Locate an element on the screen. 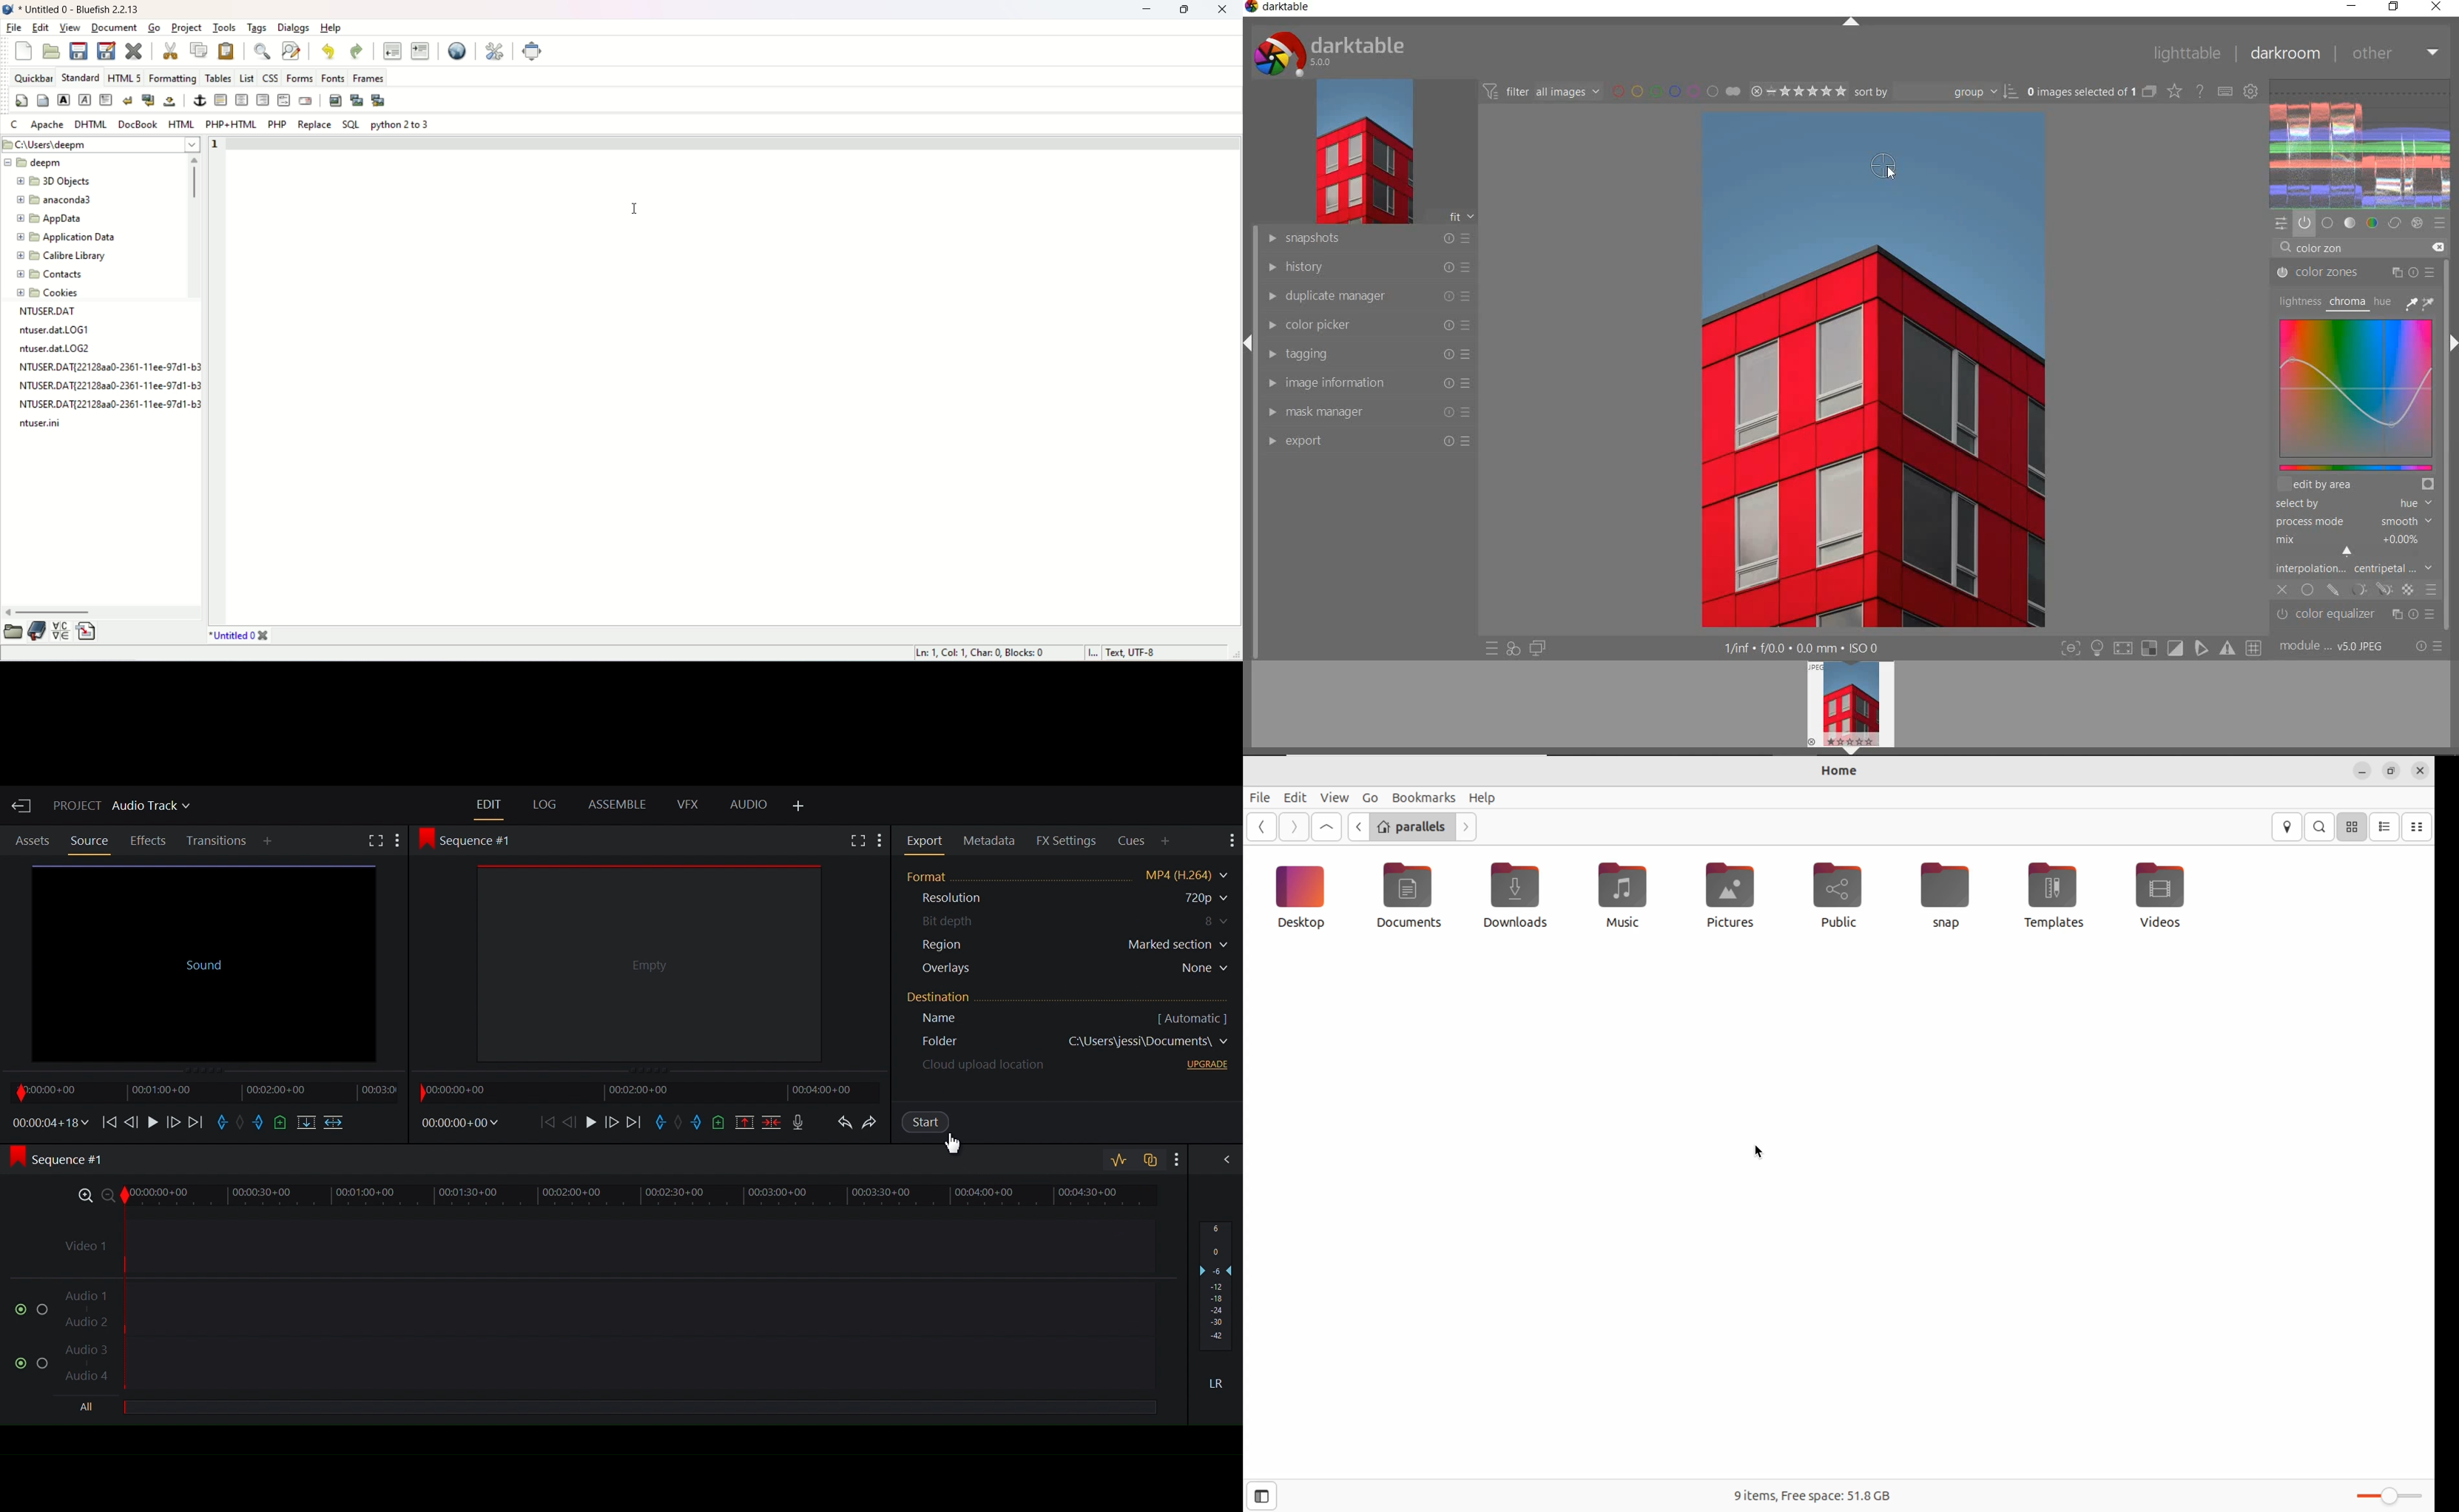  color picker is located at coordinates (1367, 327).